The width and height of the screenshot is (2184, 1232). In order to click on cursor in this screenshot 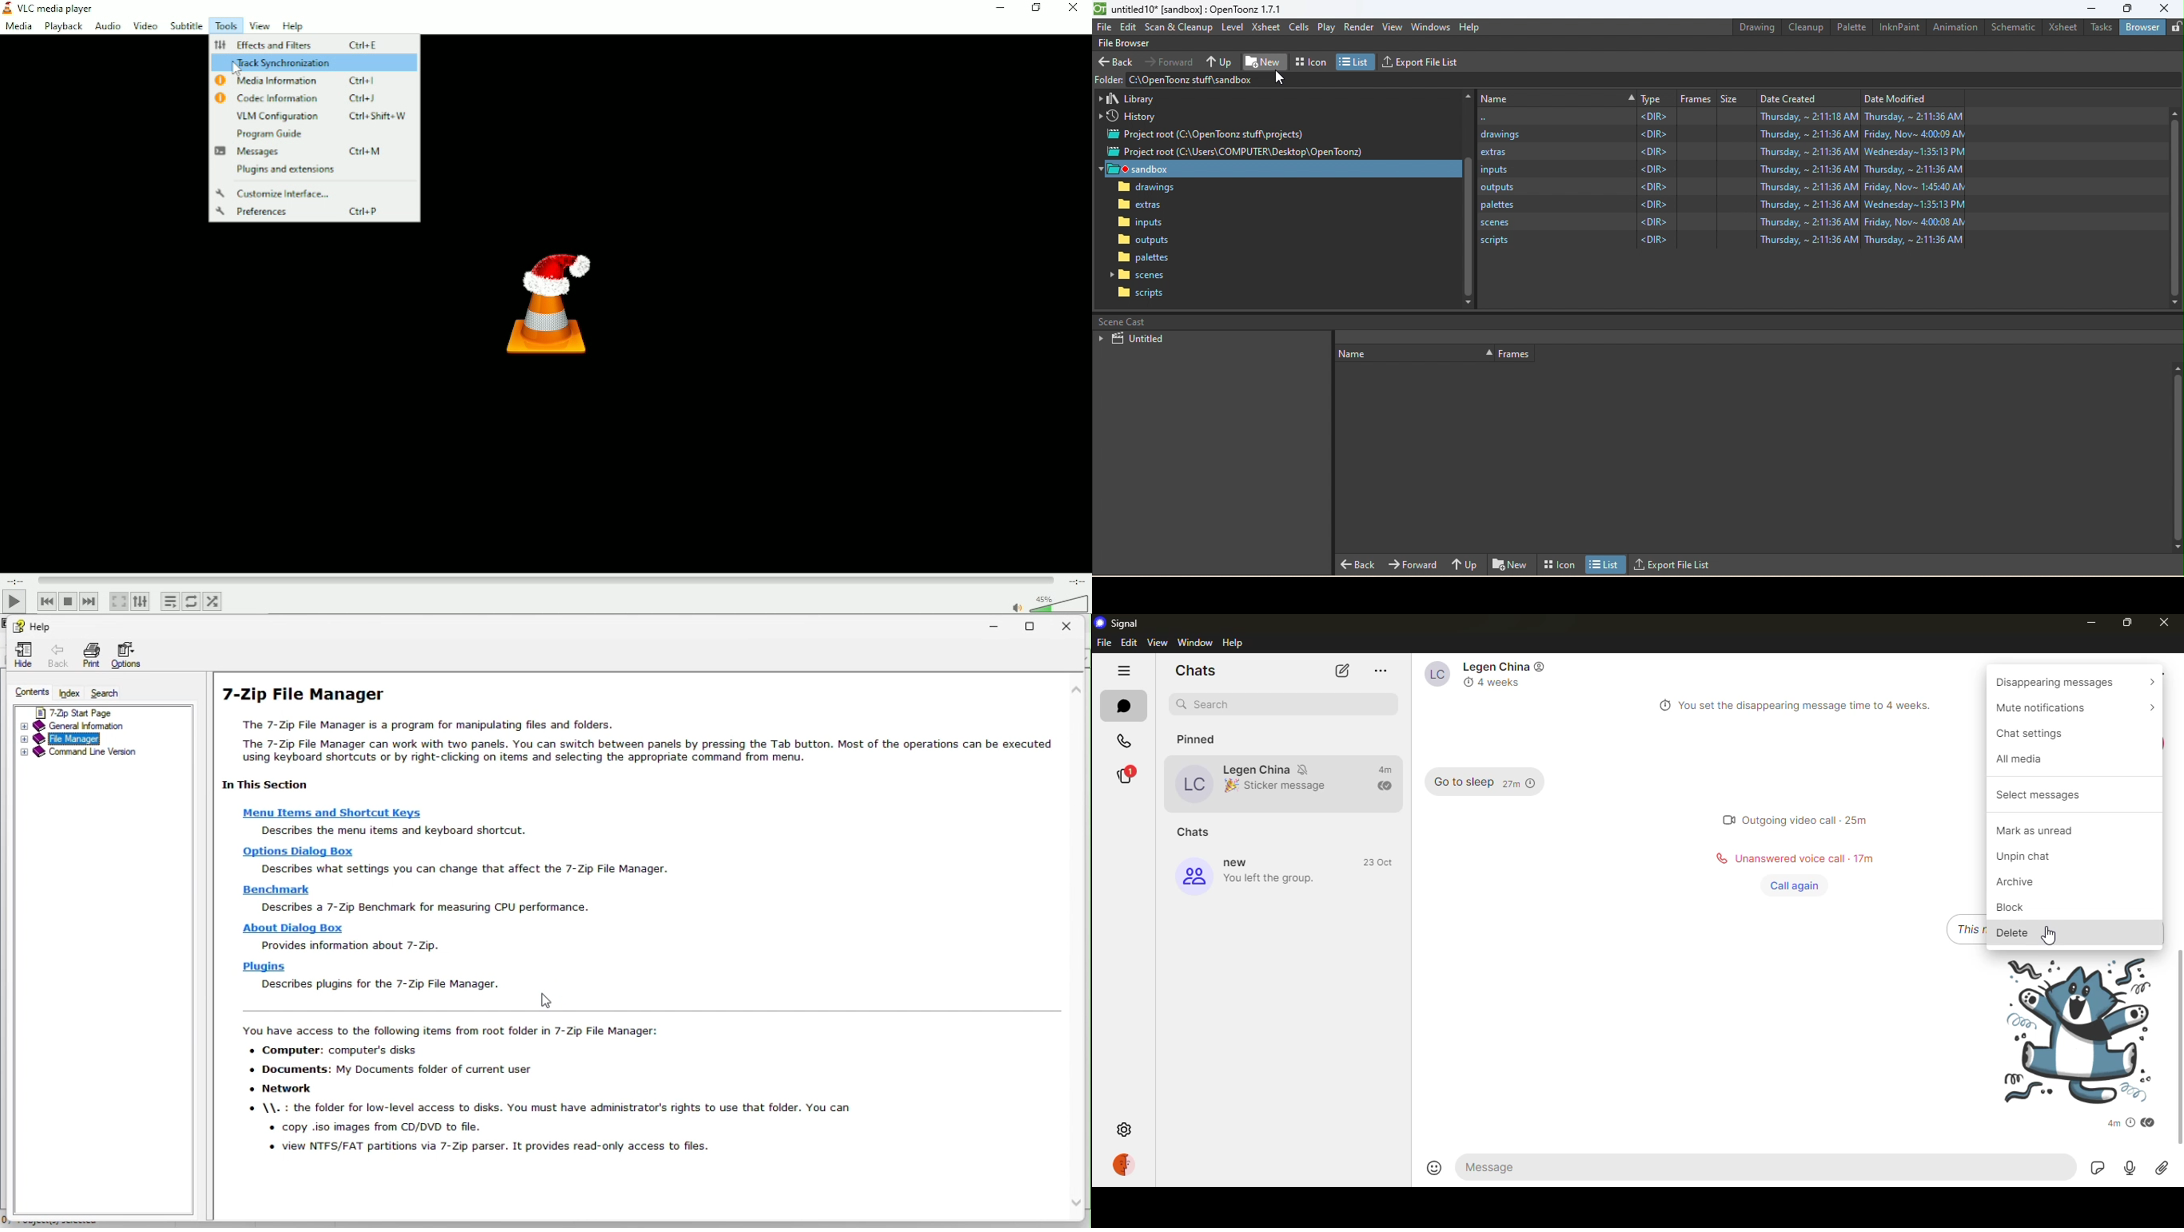, I will do `click(543, 996)`.